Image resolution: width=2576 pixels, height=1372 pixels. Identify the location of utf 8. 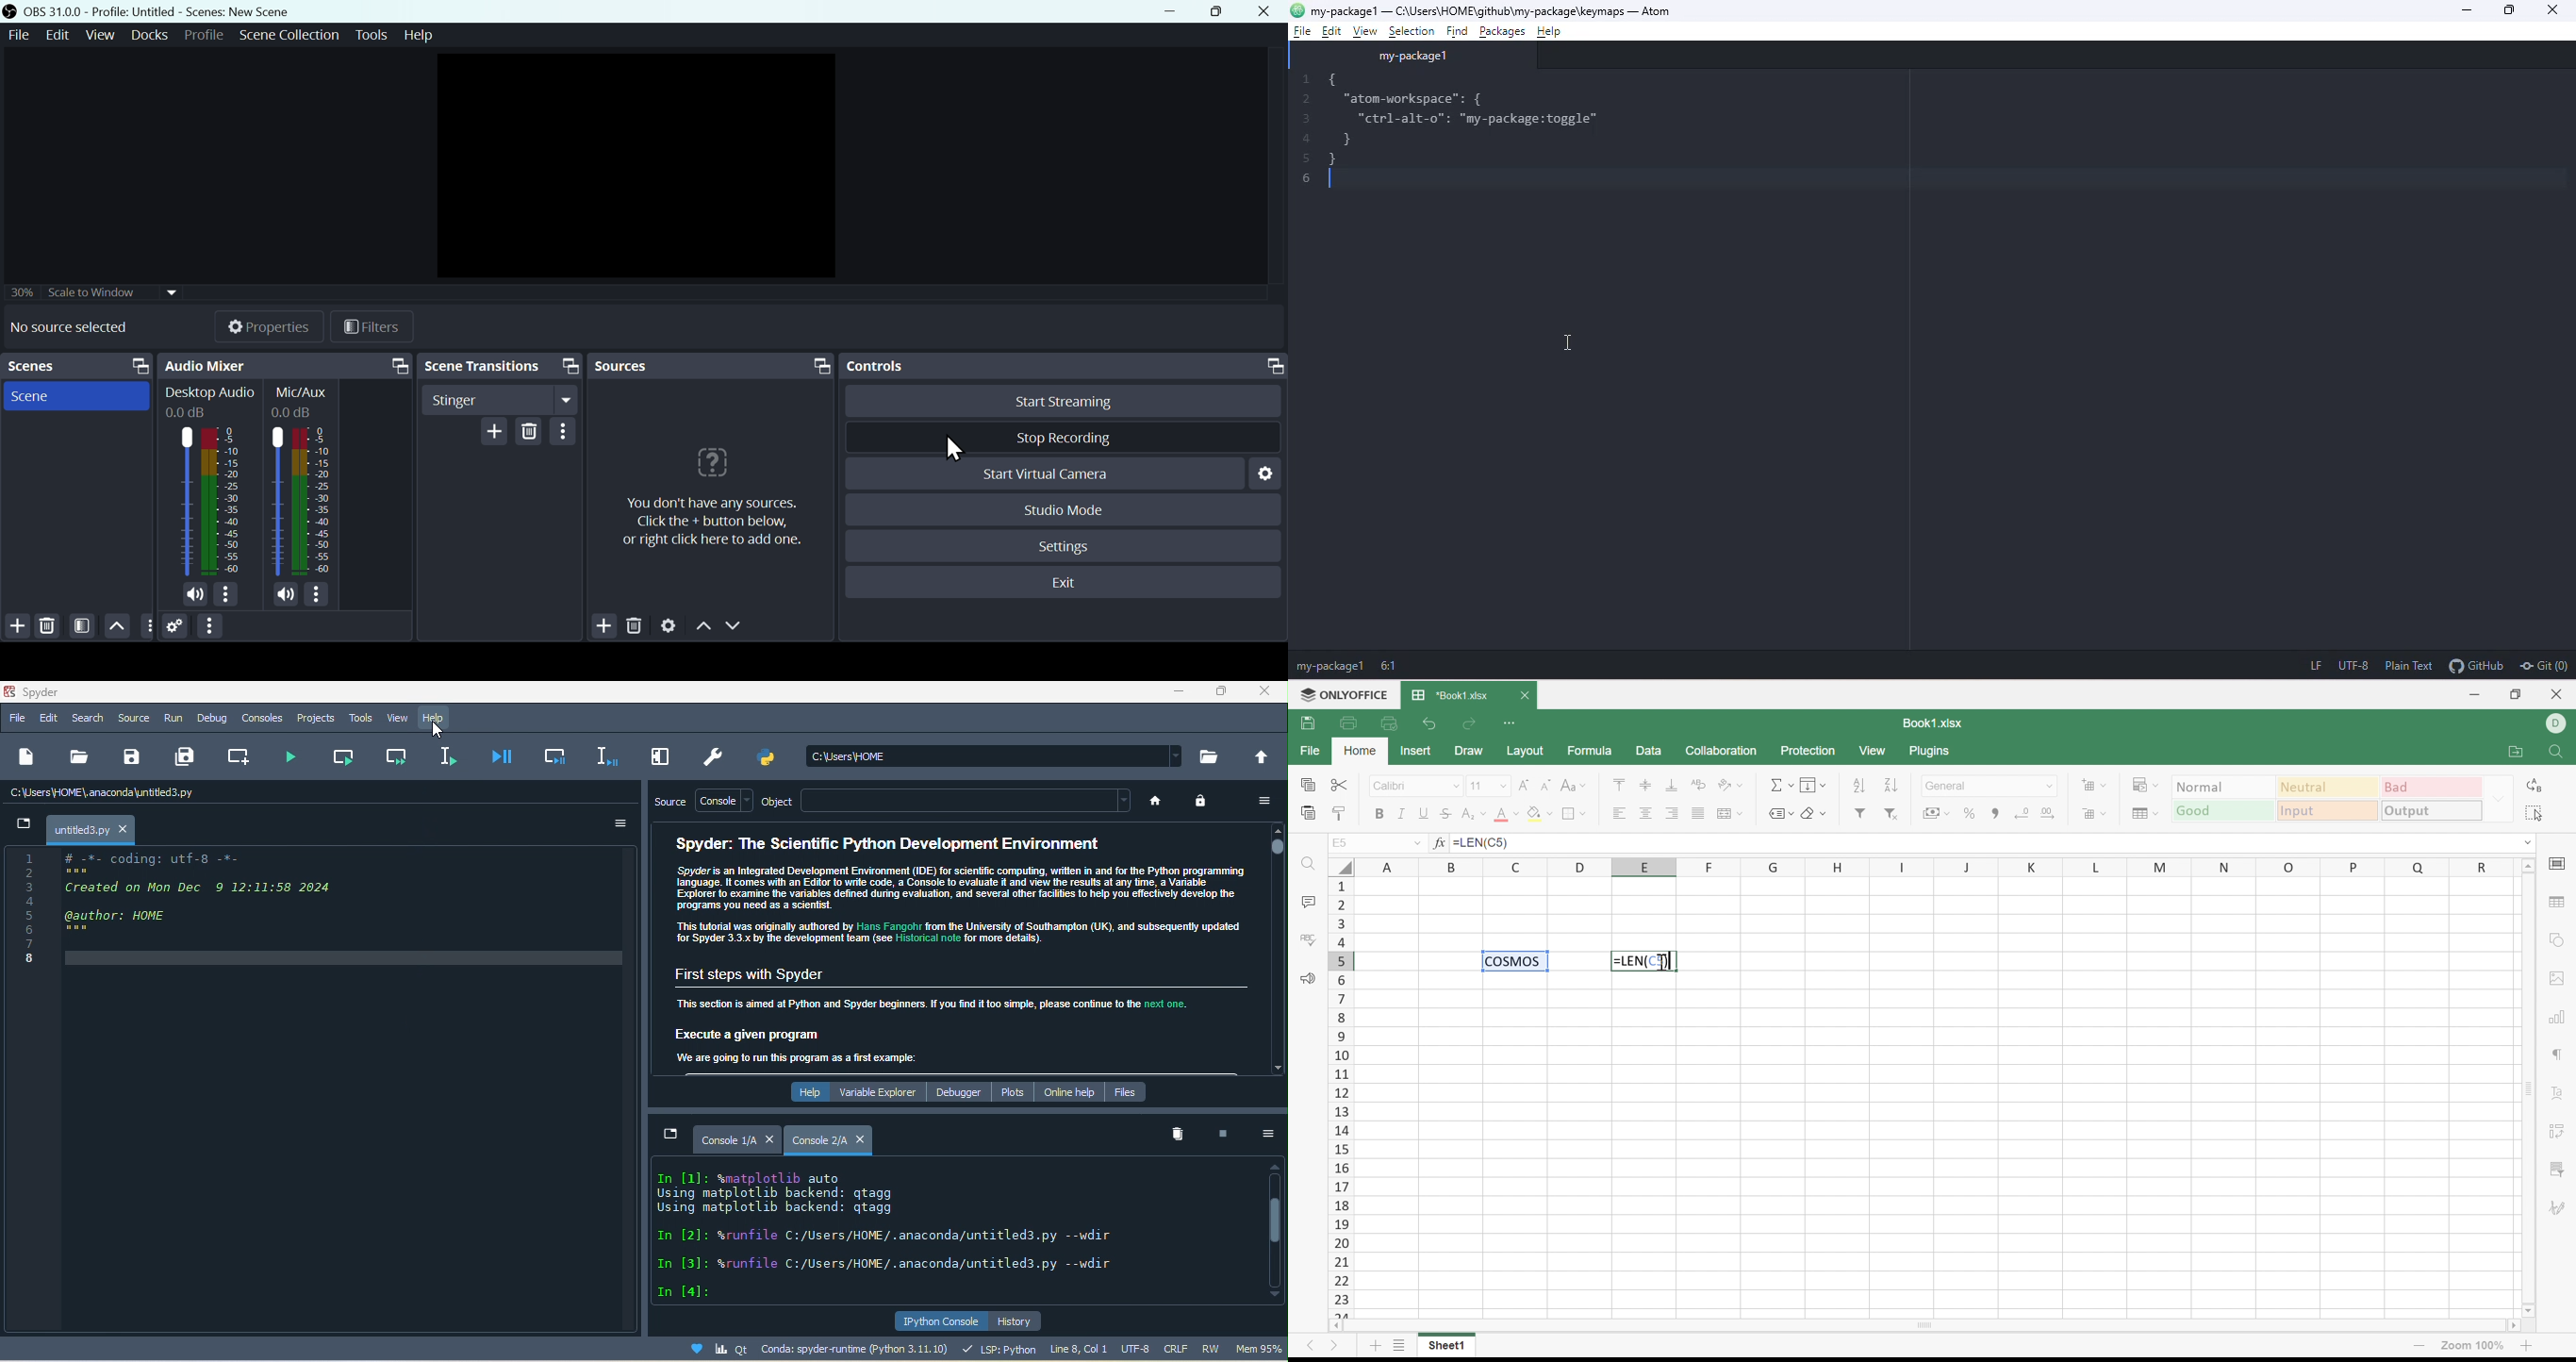
(2355, 668).